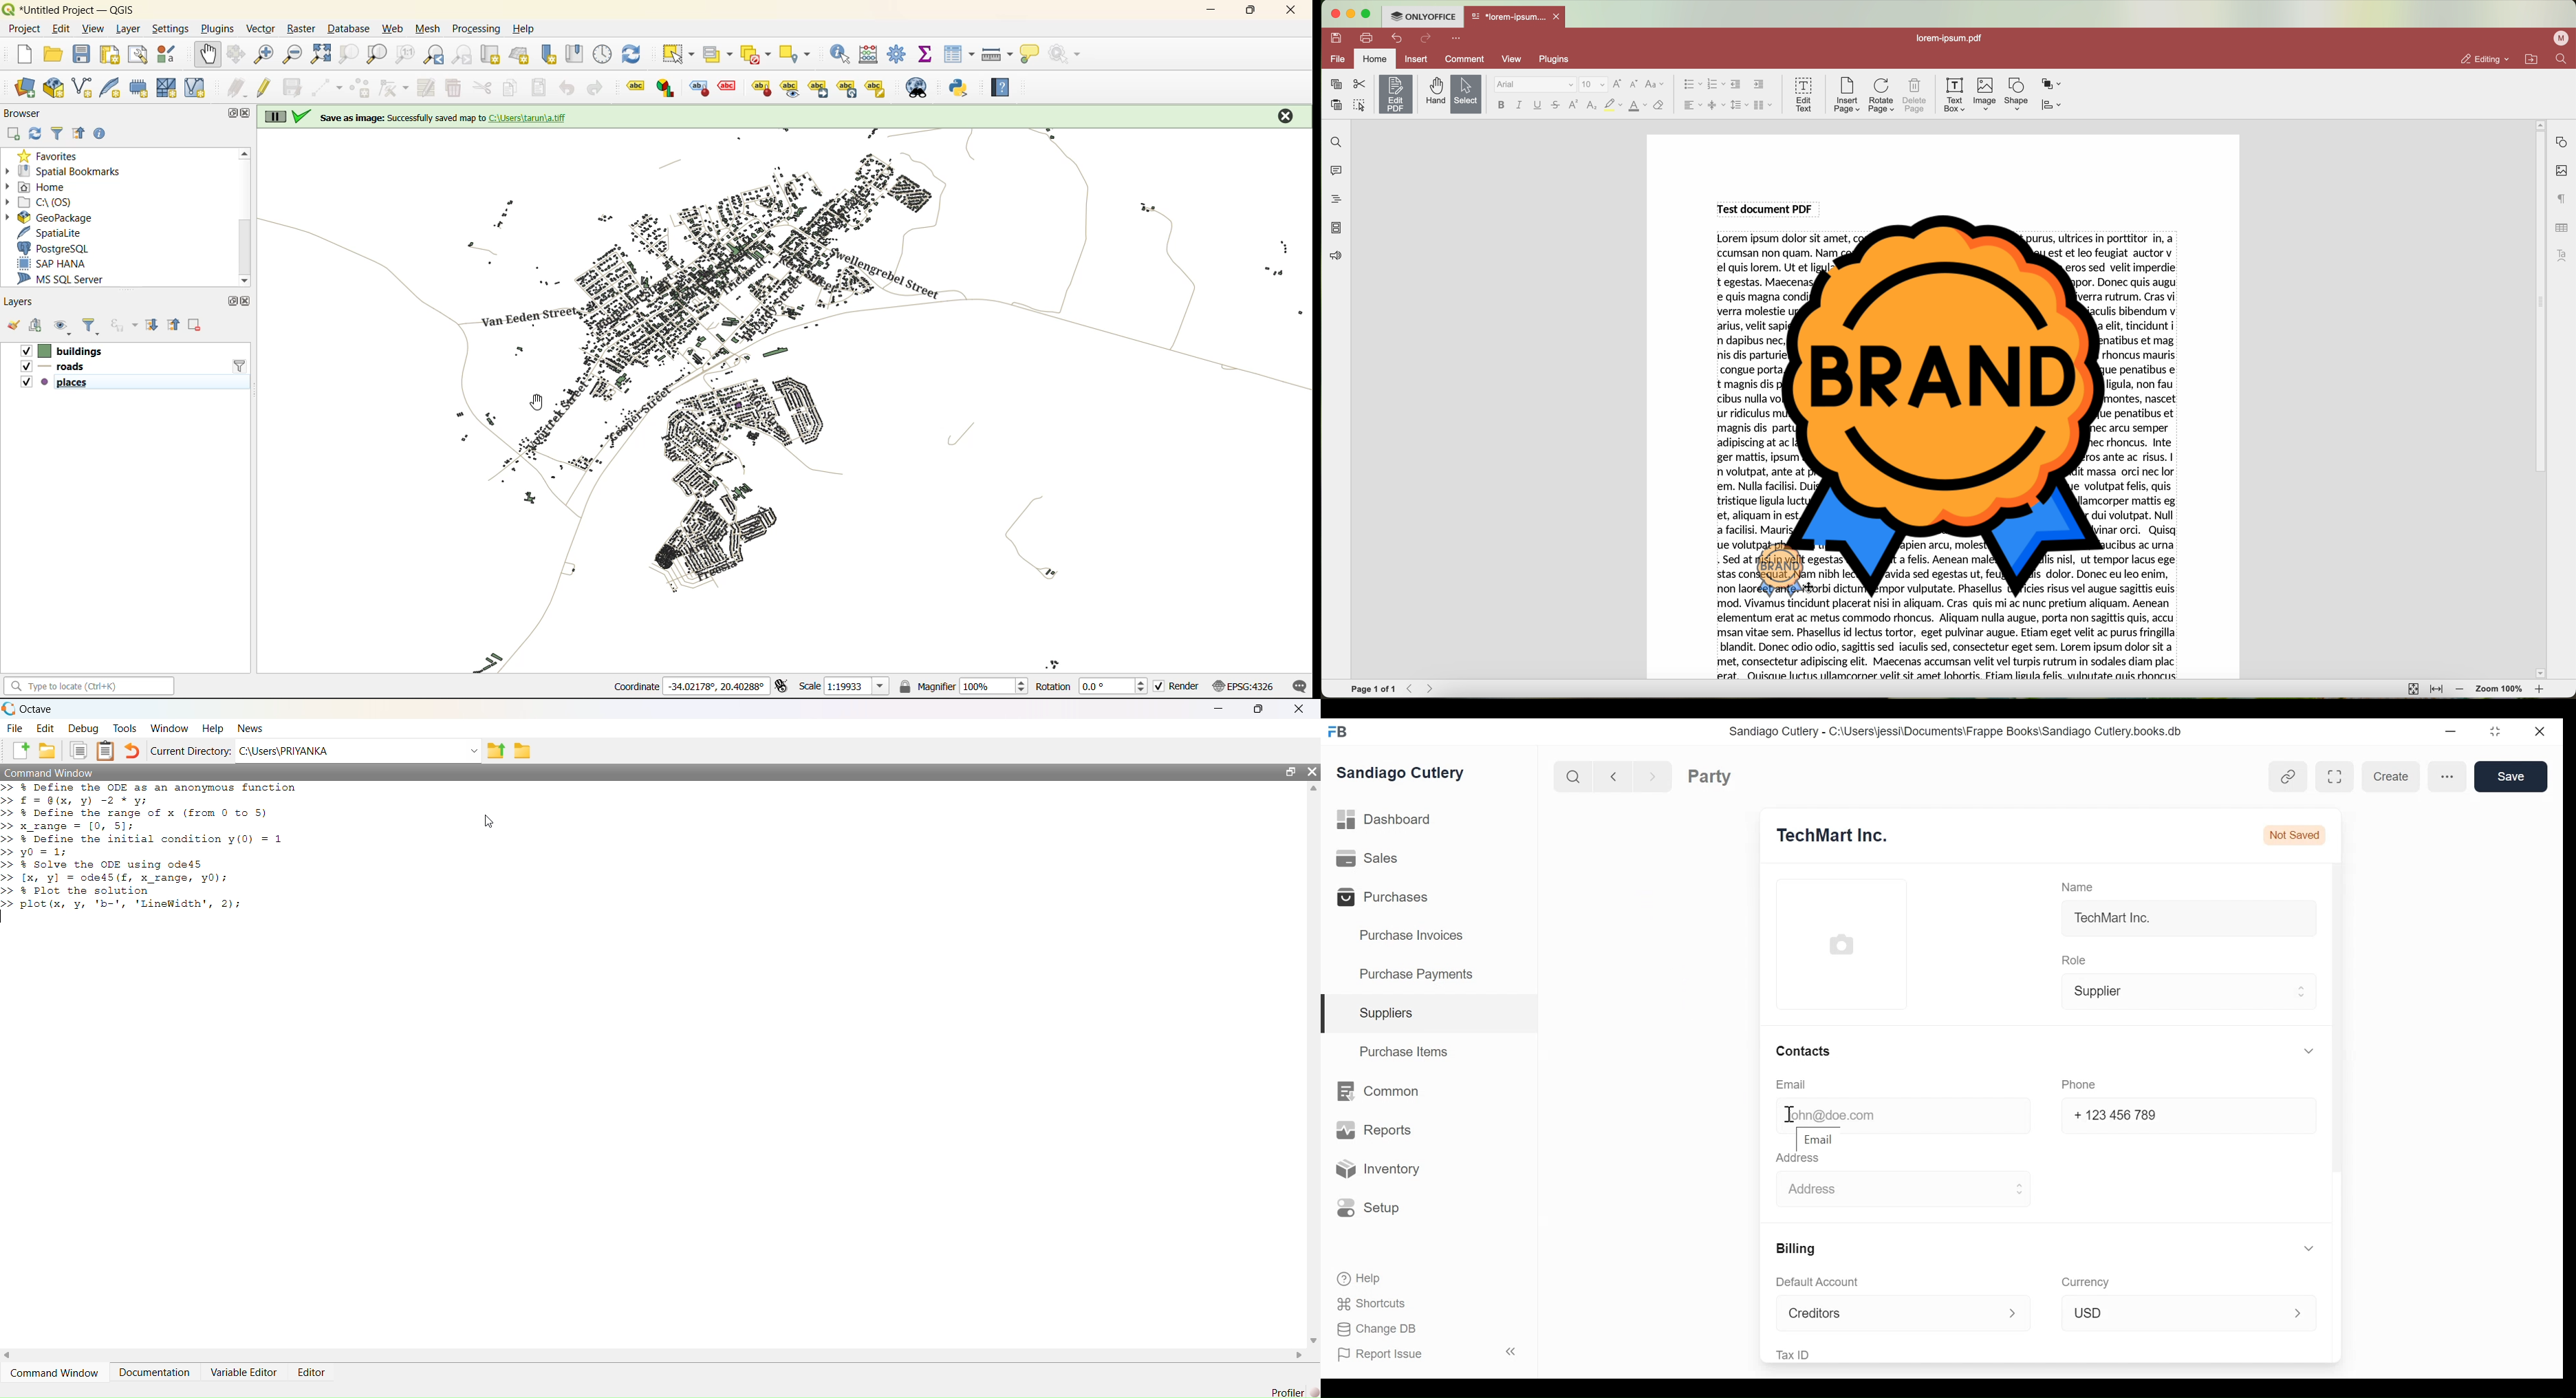 This screenshot has width=2576, height=1400. Describe the element at coordinates (635, 88) in the screenshot. I see `highlight pinned labels` at that location.